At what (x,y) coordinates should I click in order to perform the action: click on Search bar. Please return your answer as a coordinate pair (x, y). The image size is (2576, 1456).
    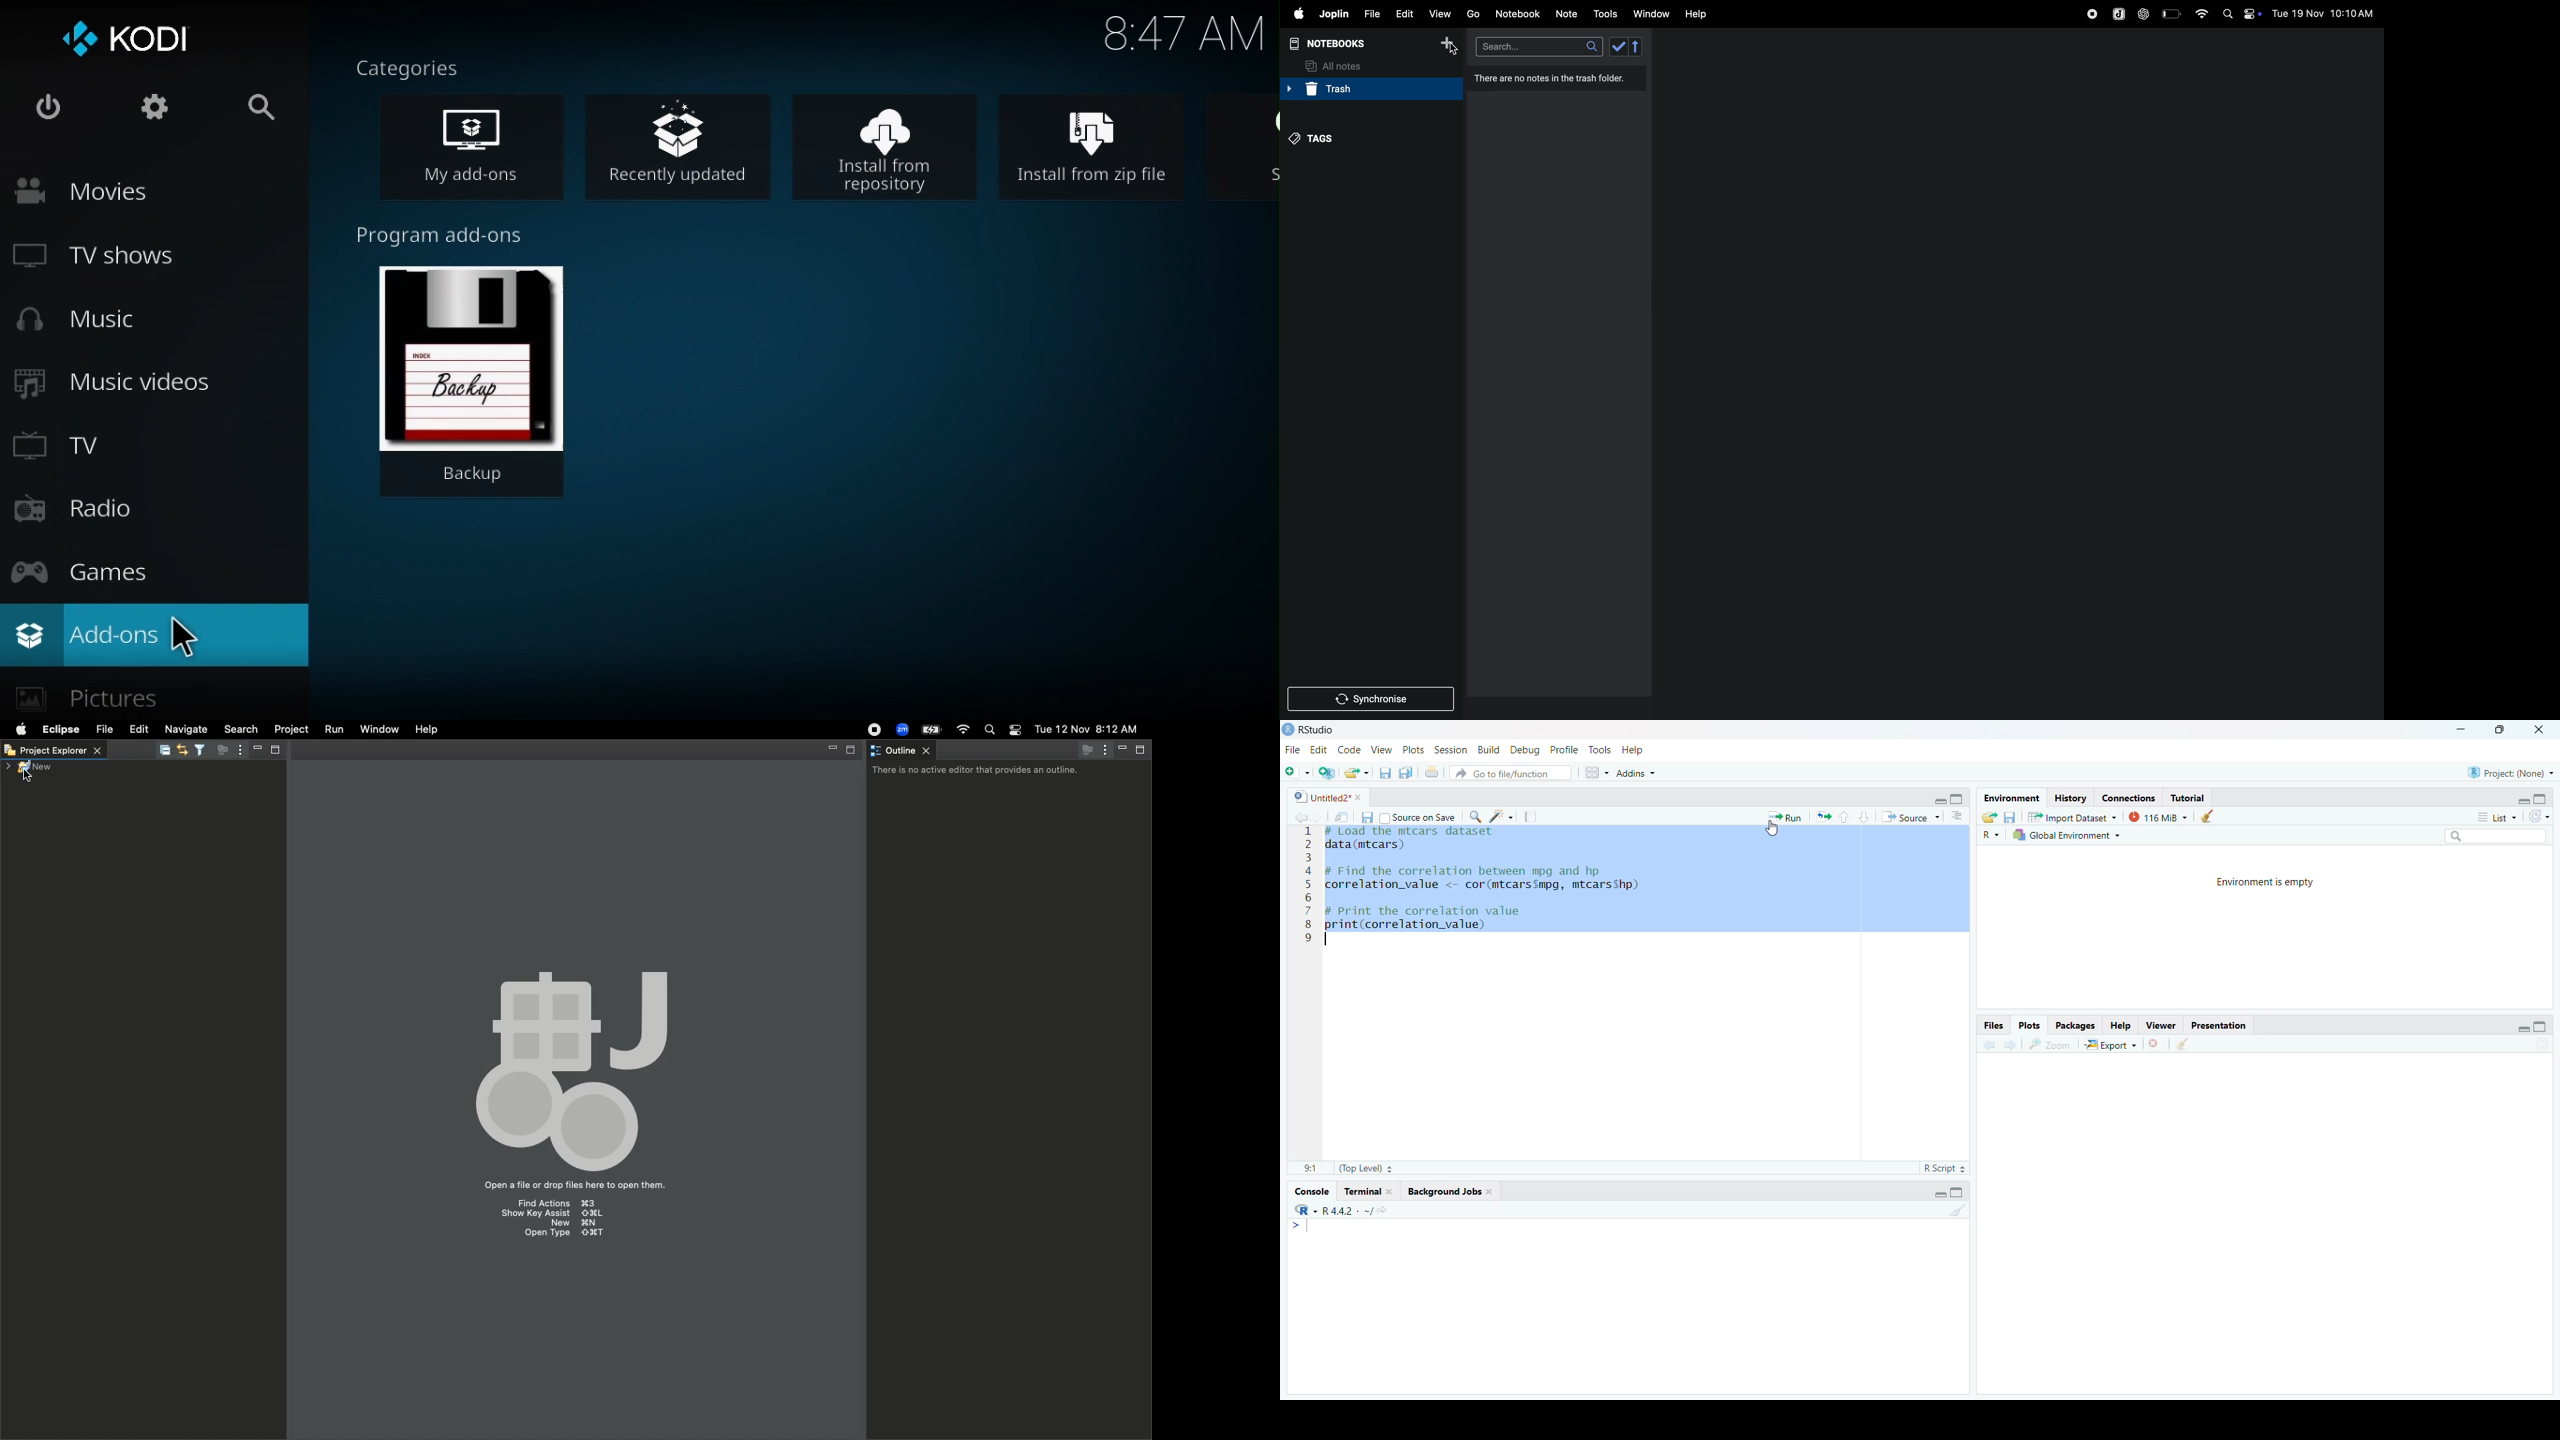
    Looking at the image, I should click on (2498, 835).